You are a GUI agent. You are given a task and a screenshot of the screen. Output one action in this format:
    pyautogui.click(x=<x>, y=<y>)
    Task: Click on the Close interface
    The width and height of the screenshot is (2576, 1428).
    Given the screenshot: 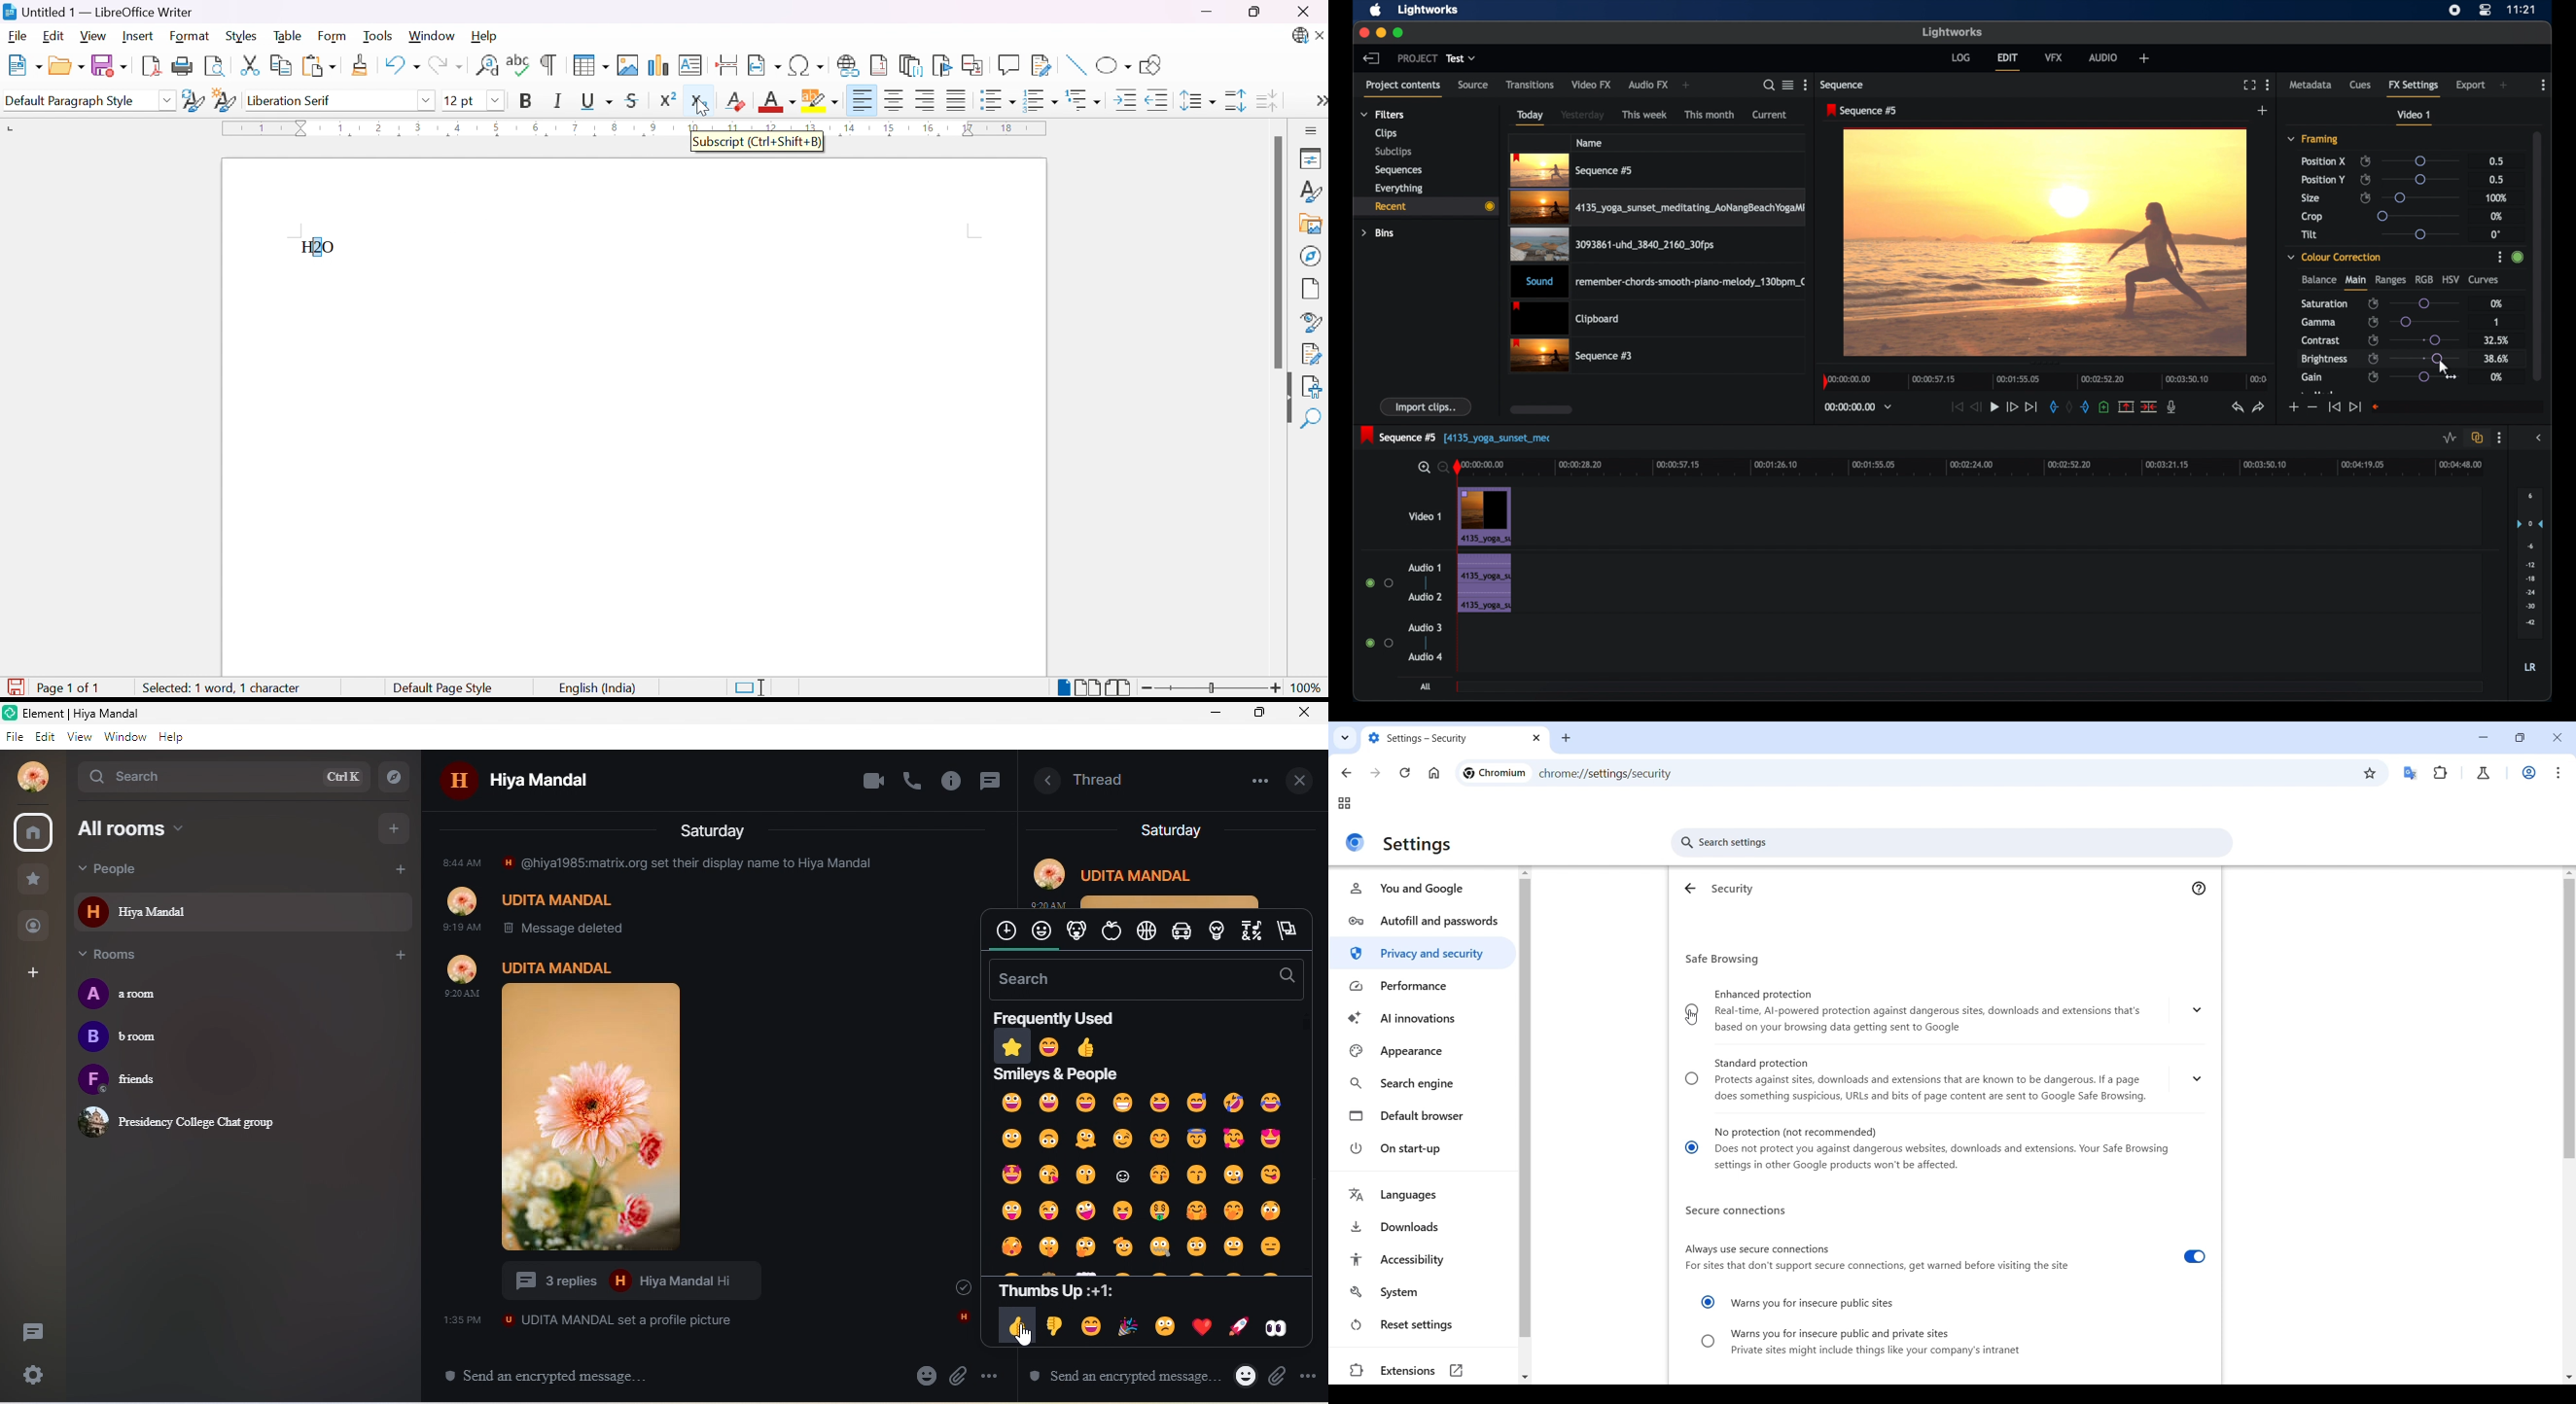 What is the action you would take?
    pyautogui.click(x=2558, y=738)
    